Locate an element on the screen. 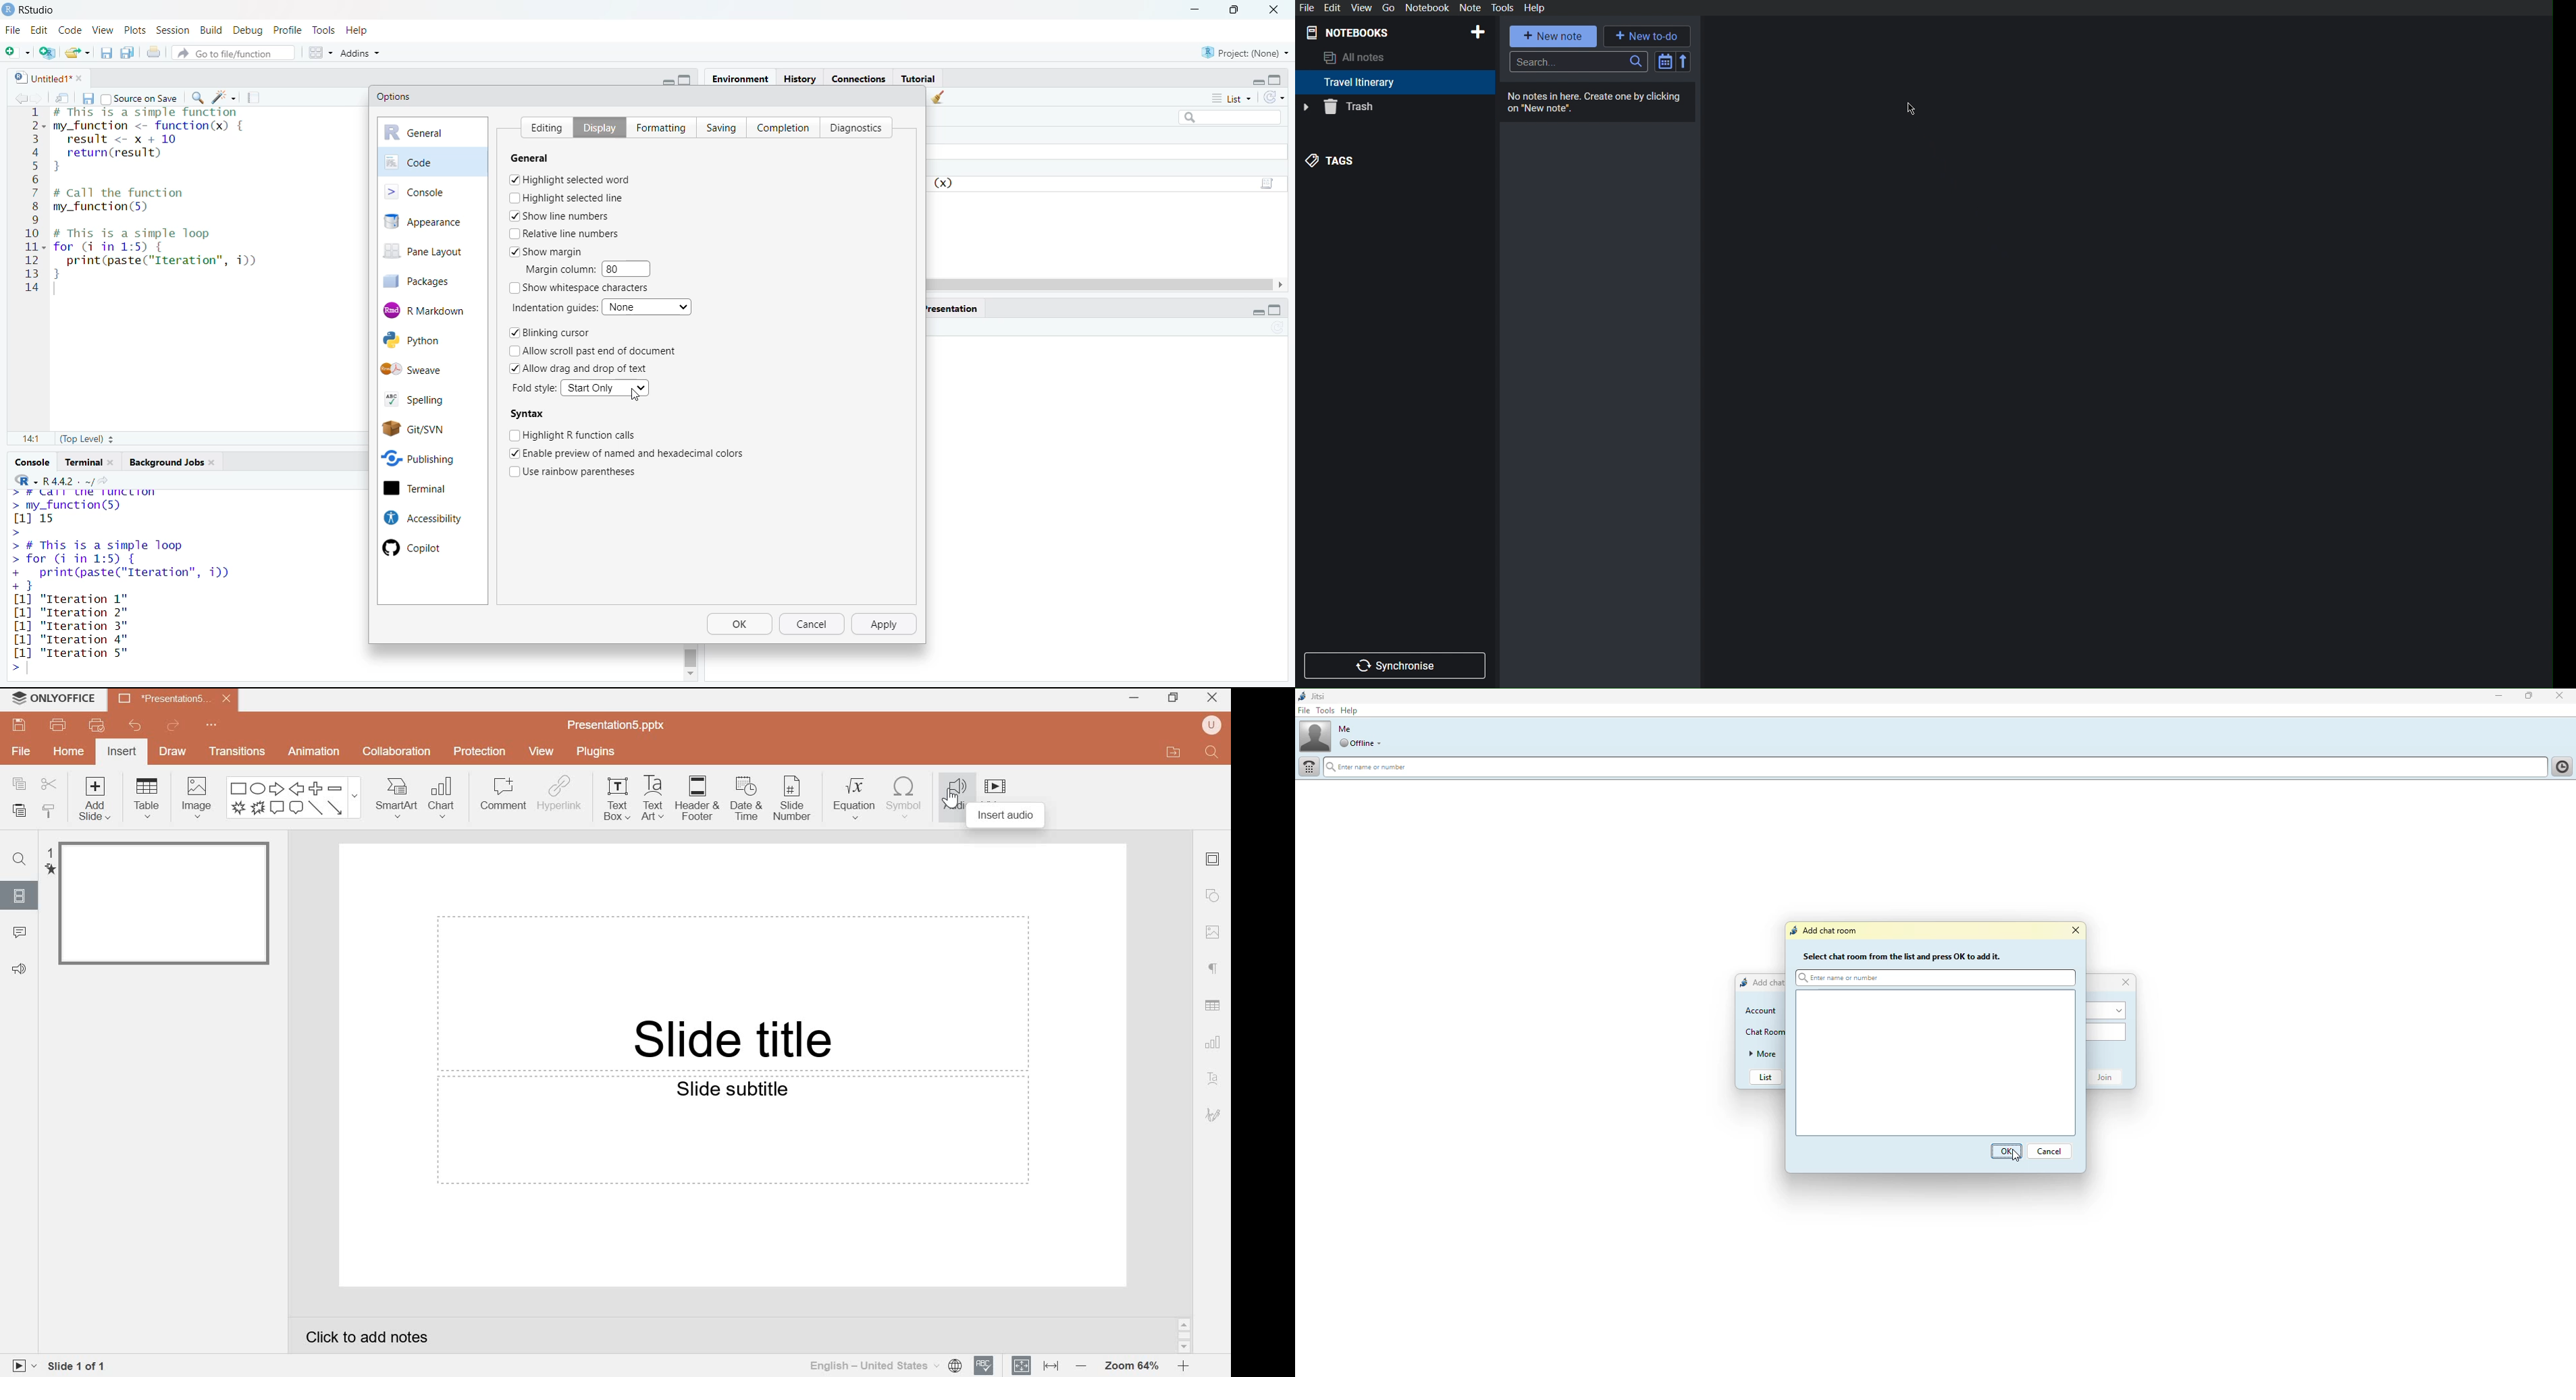 The width and height of the screenshot is (2576, 1400). go forward to next source location is located at coordinates (40, 97).